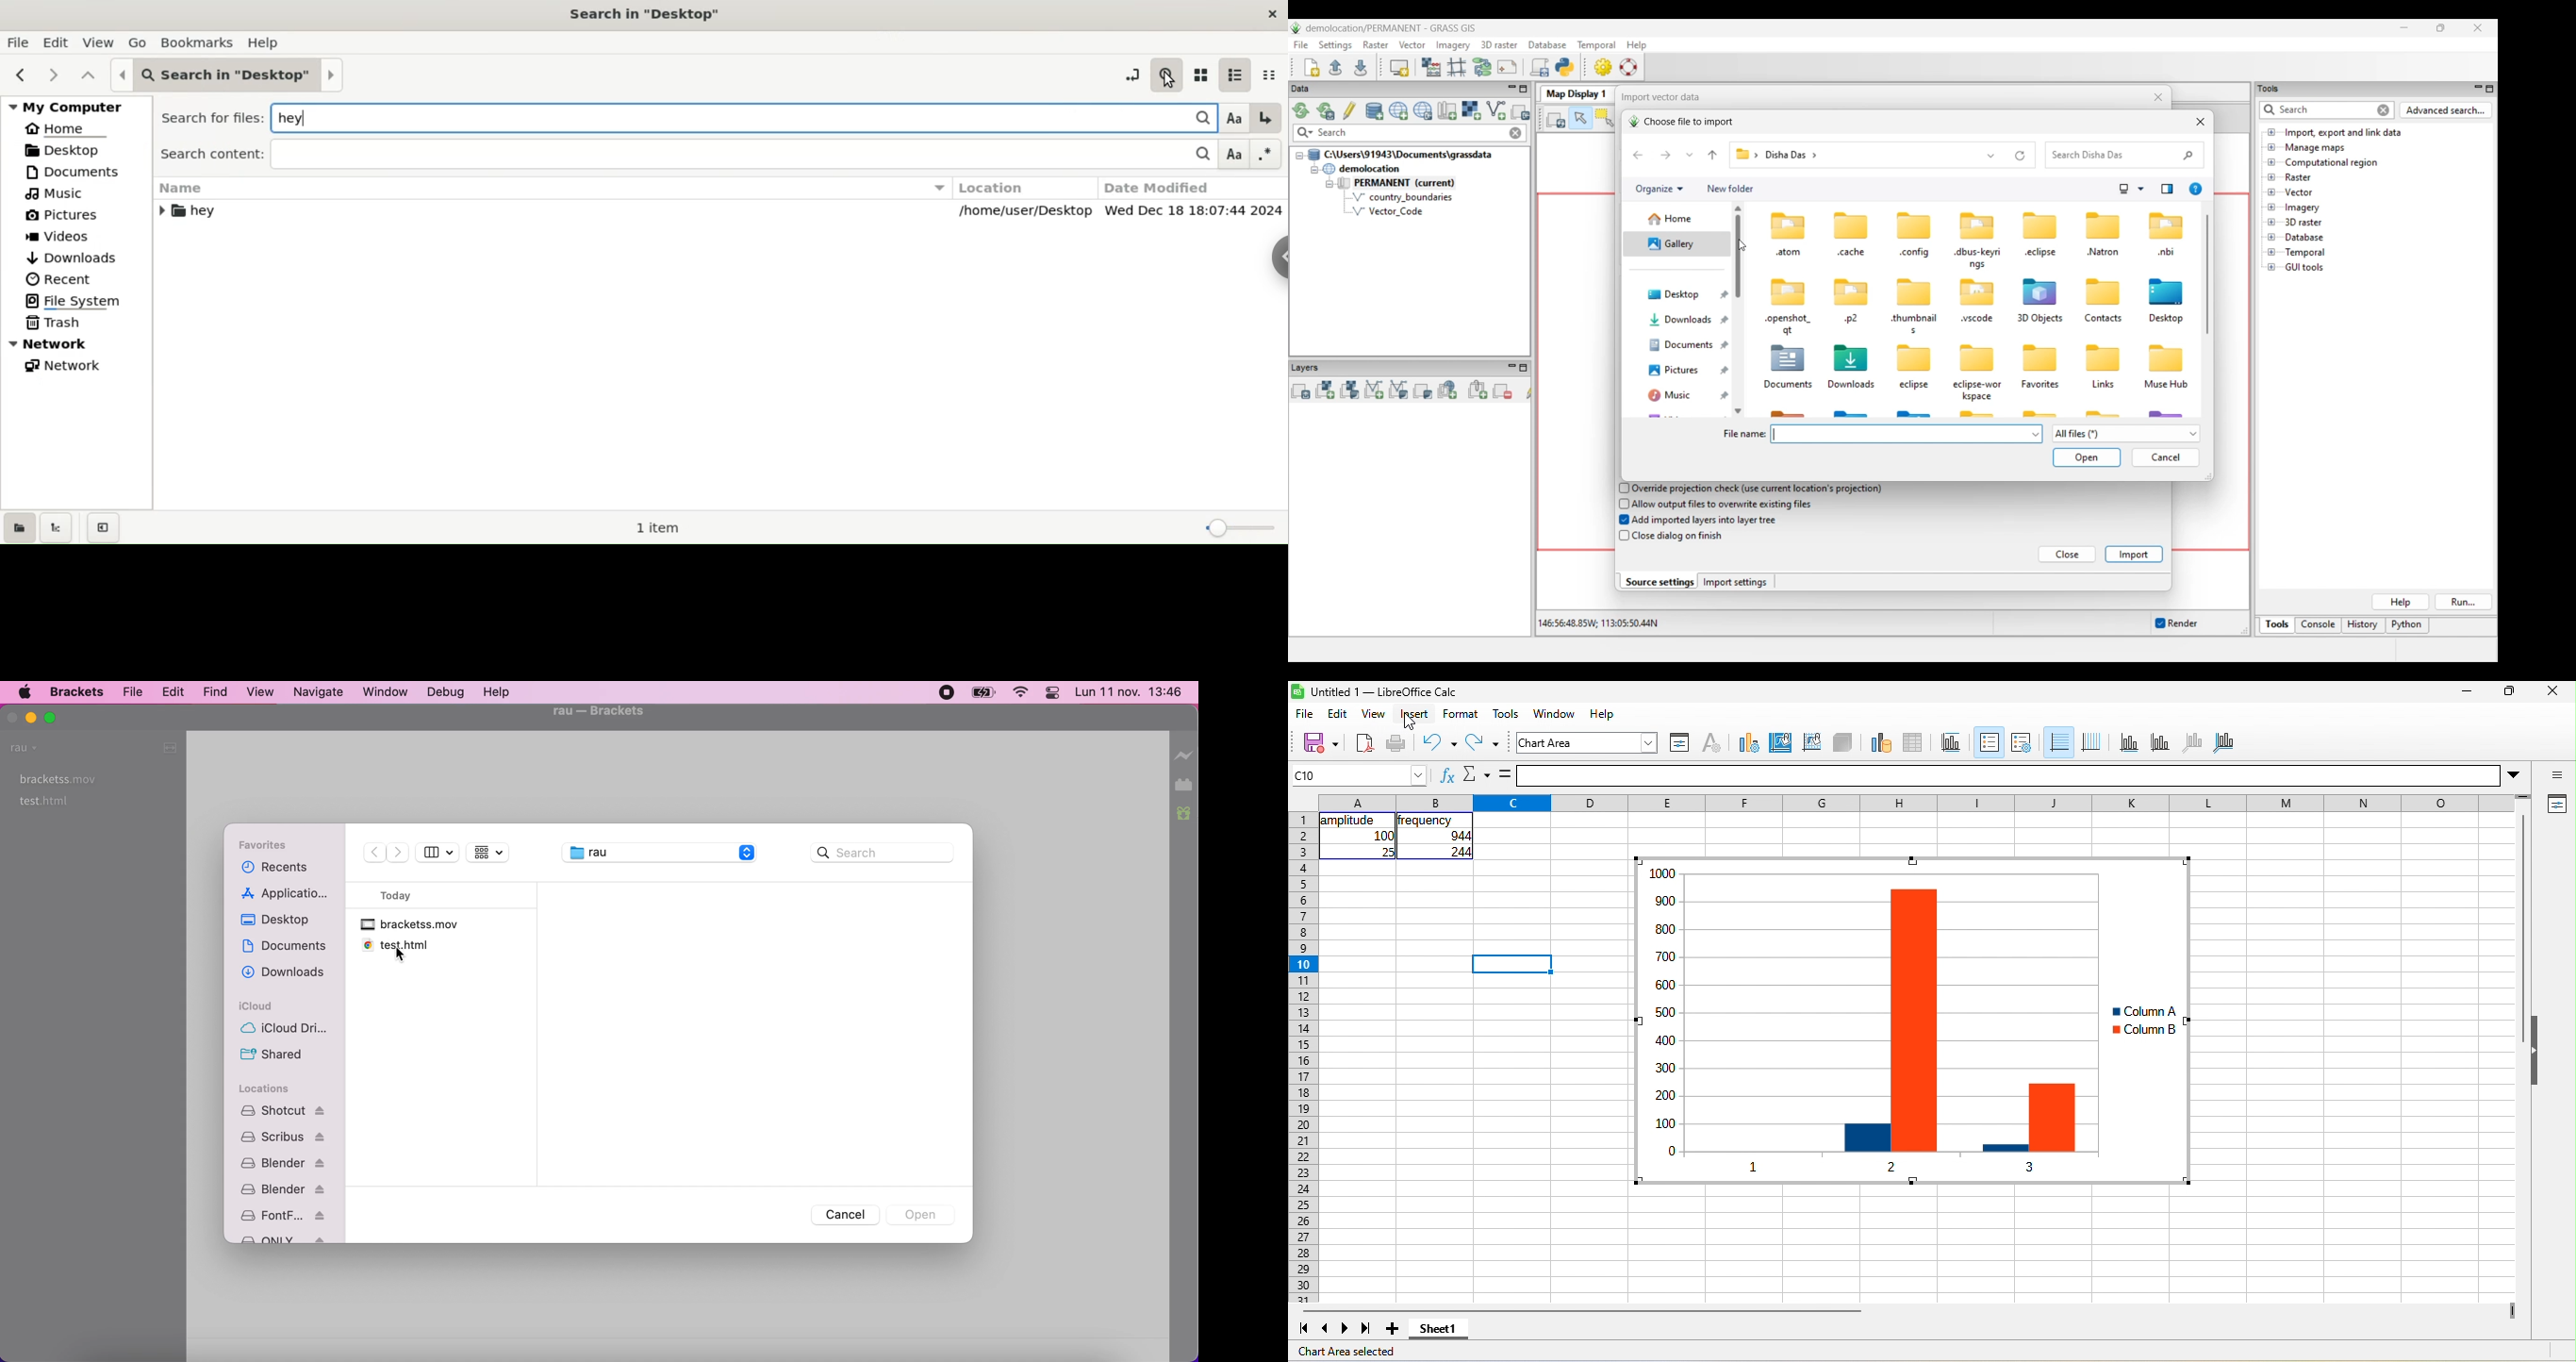 Image resolution: width=2576 pixels, height=1372 pixels. What do you see at coordinates (1451, 837) in the screenshot?
I see `944` at bounding box center [1451, 837].